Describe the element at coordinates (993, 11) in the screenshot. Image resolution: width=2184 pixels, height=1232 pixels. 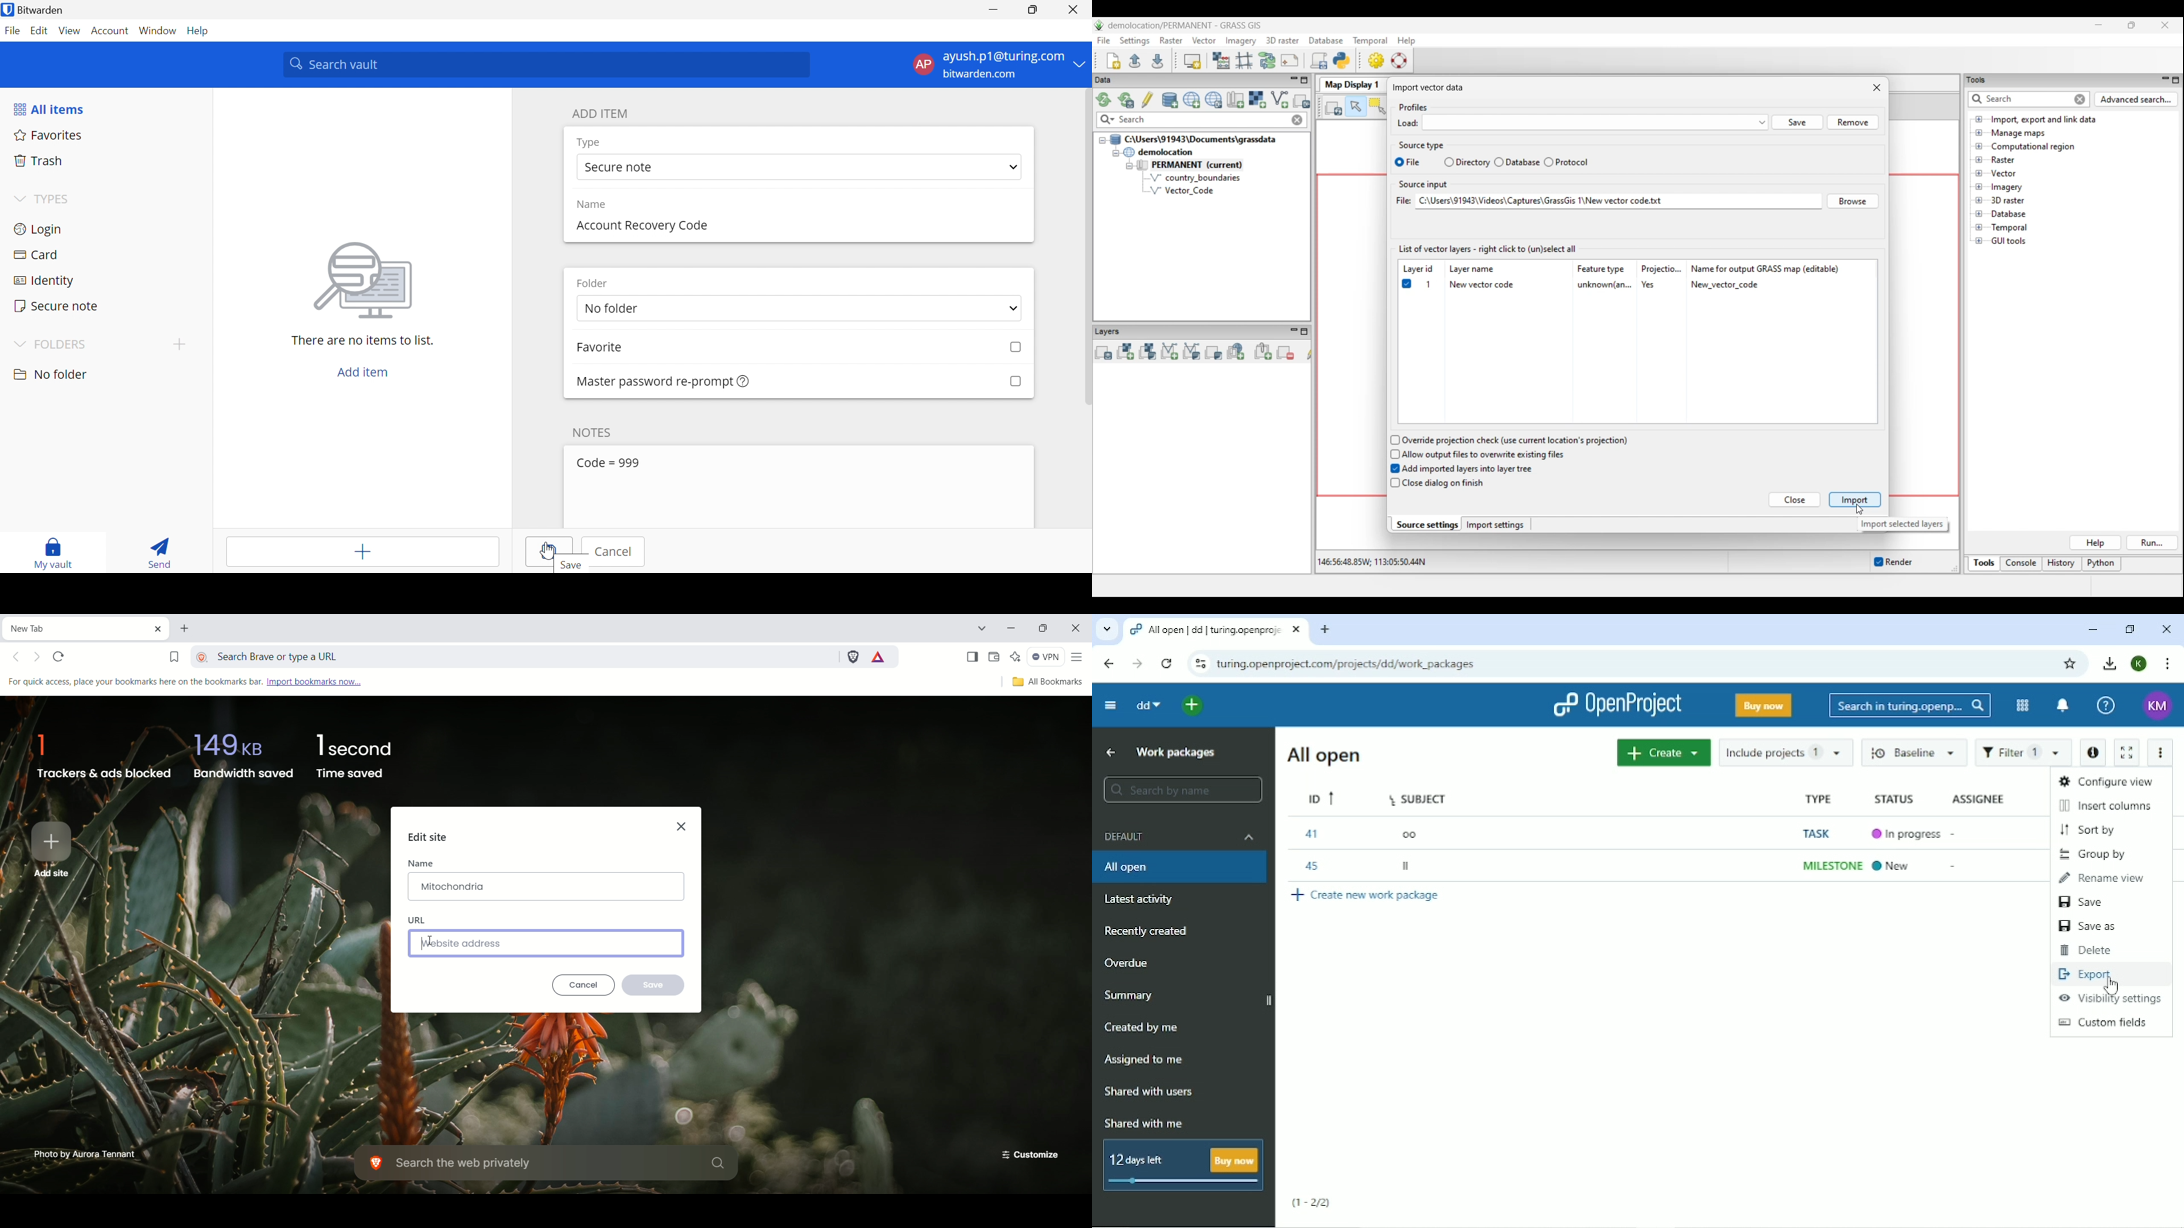
I see `Minimize` at that location.